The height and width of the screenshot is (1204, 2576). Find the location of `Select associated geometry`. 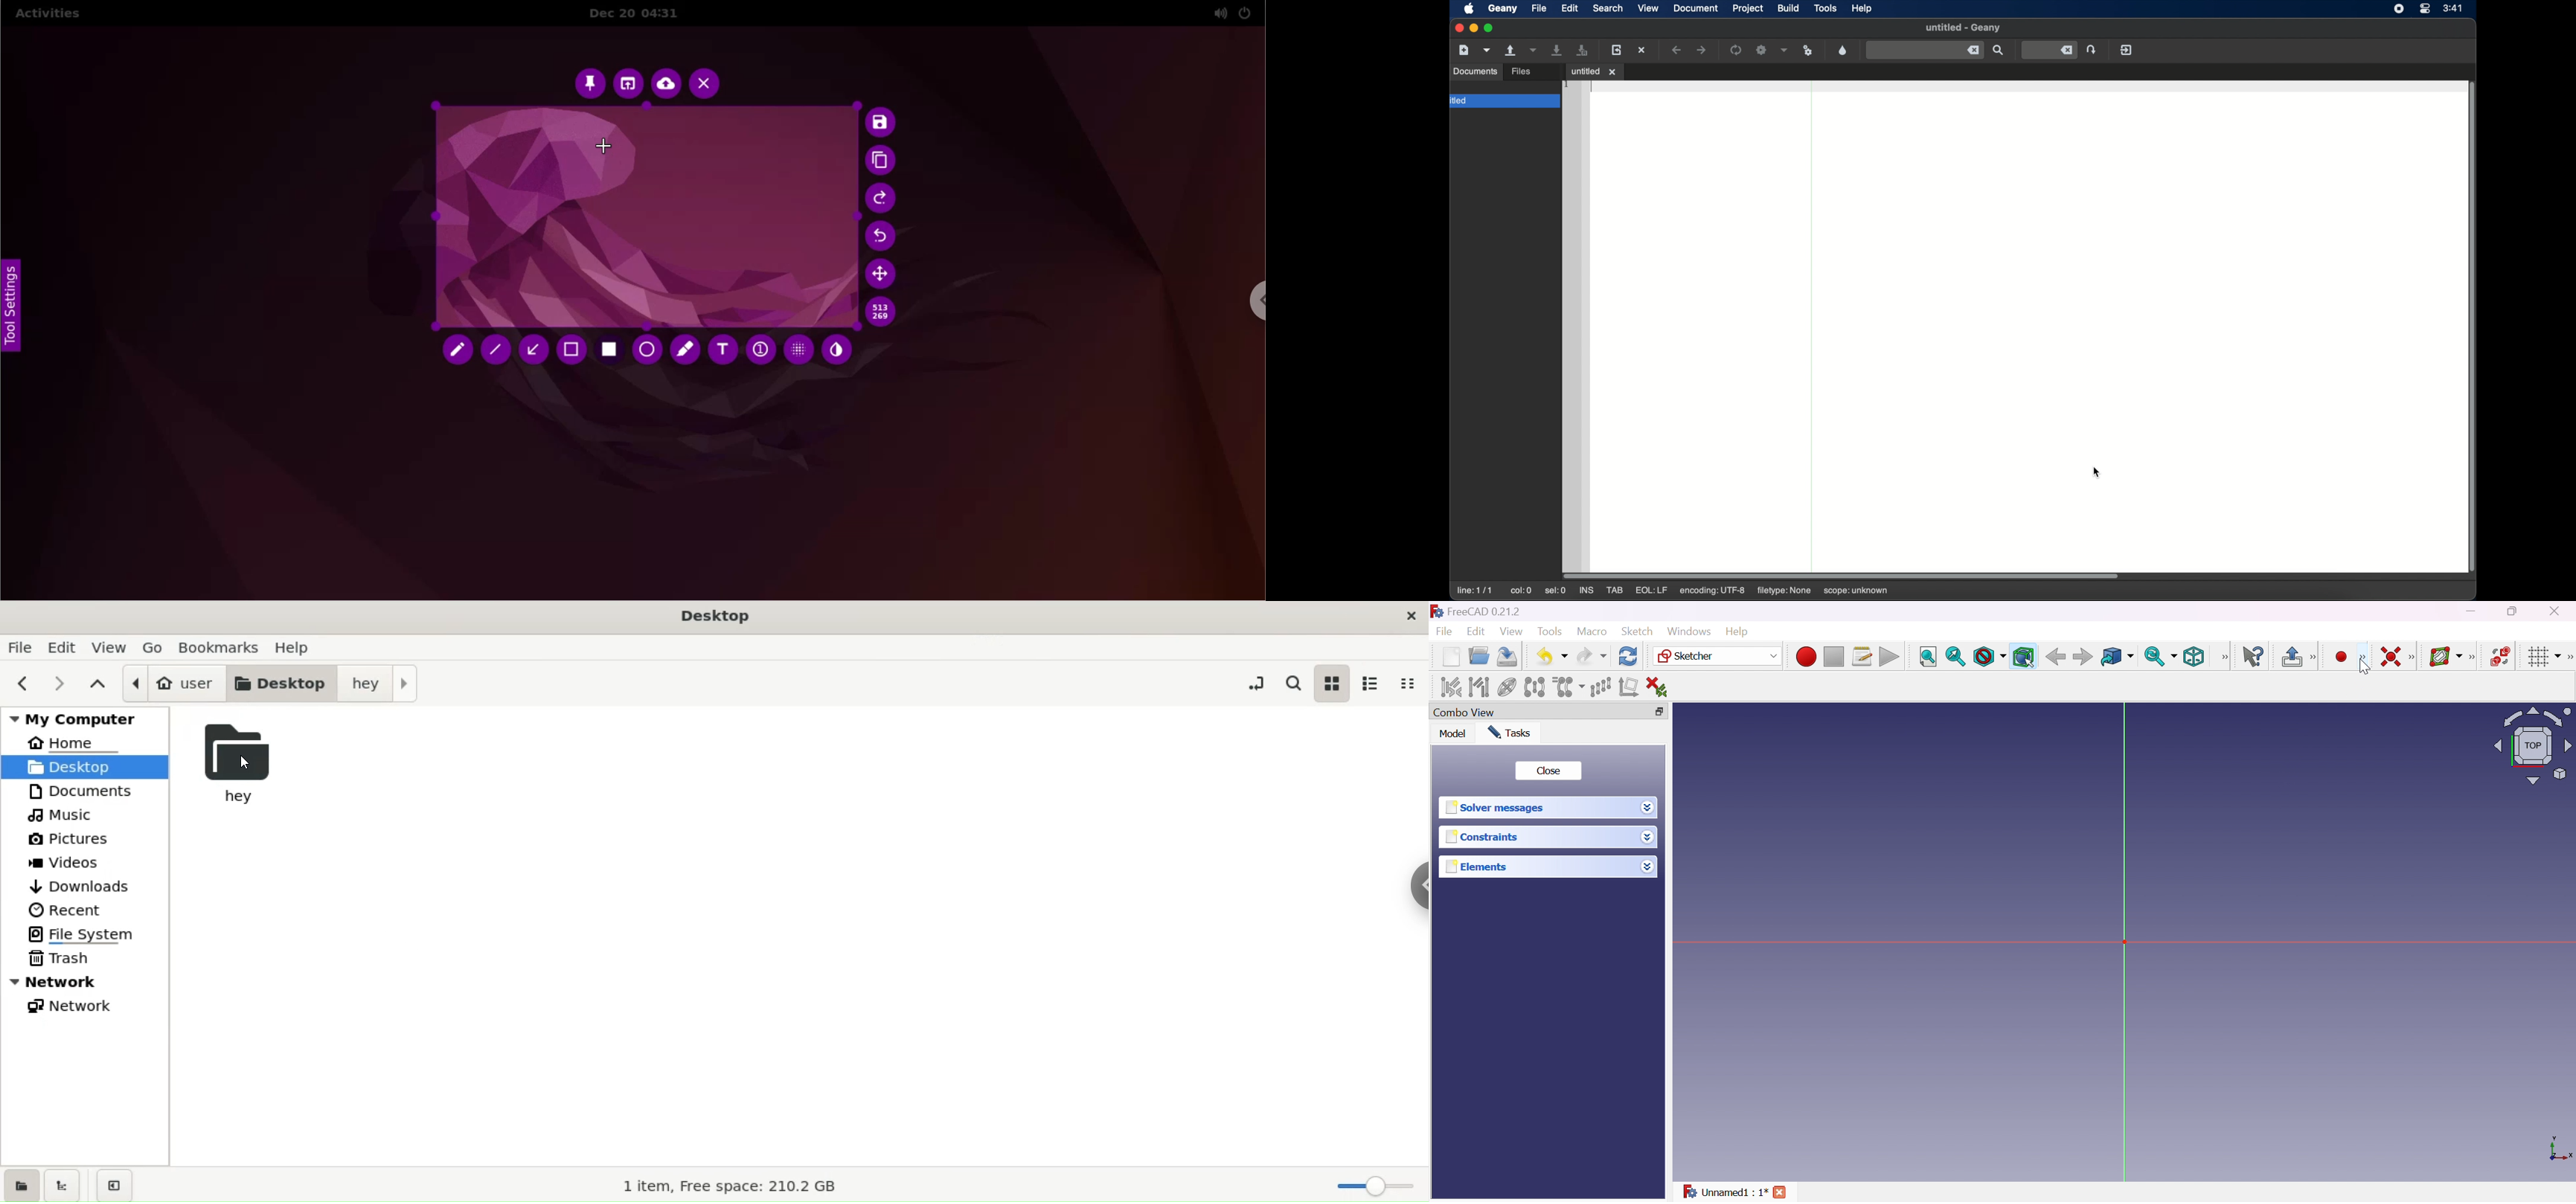

Select associated geometry is located at coordinates (1479, 686).